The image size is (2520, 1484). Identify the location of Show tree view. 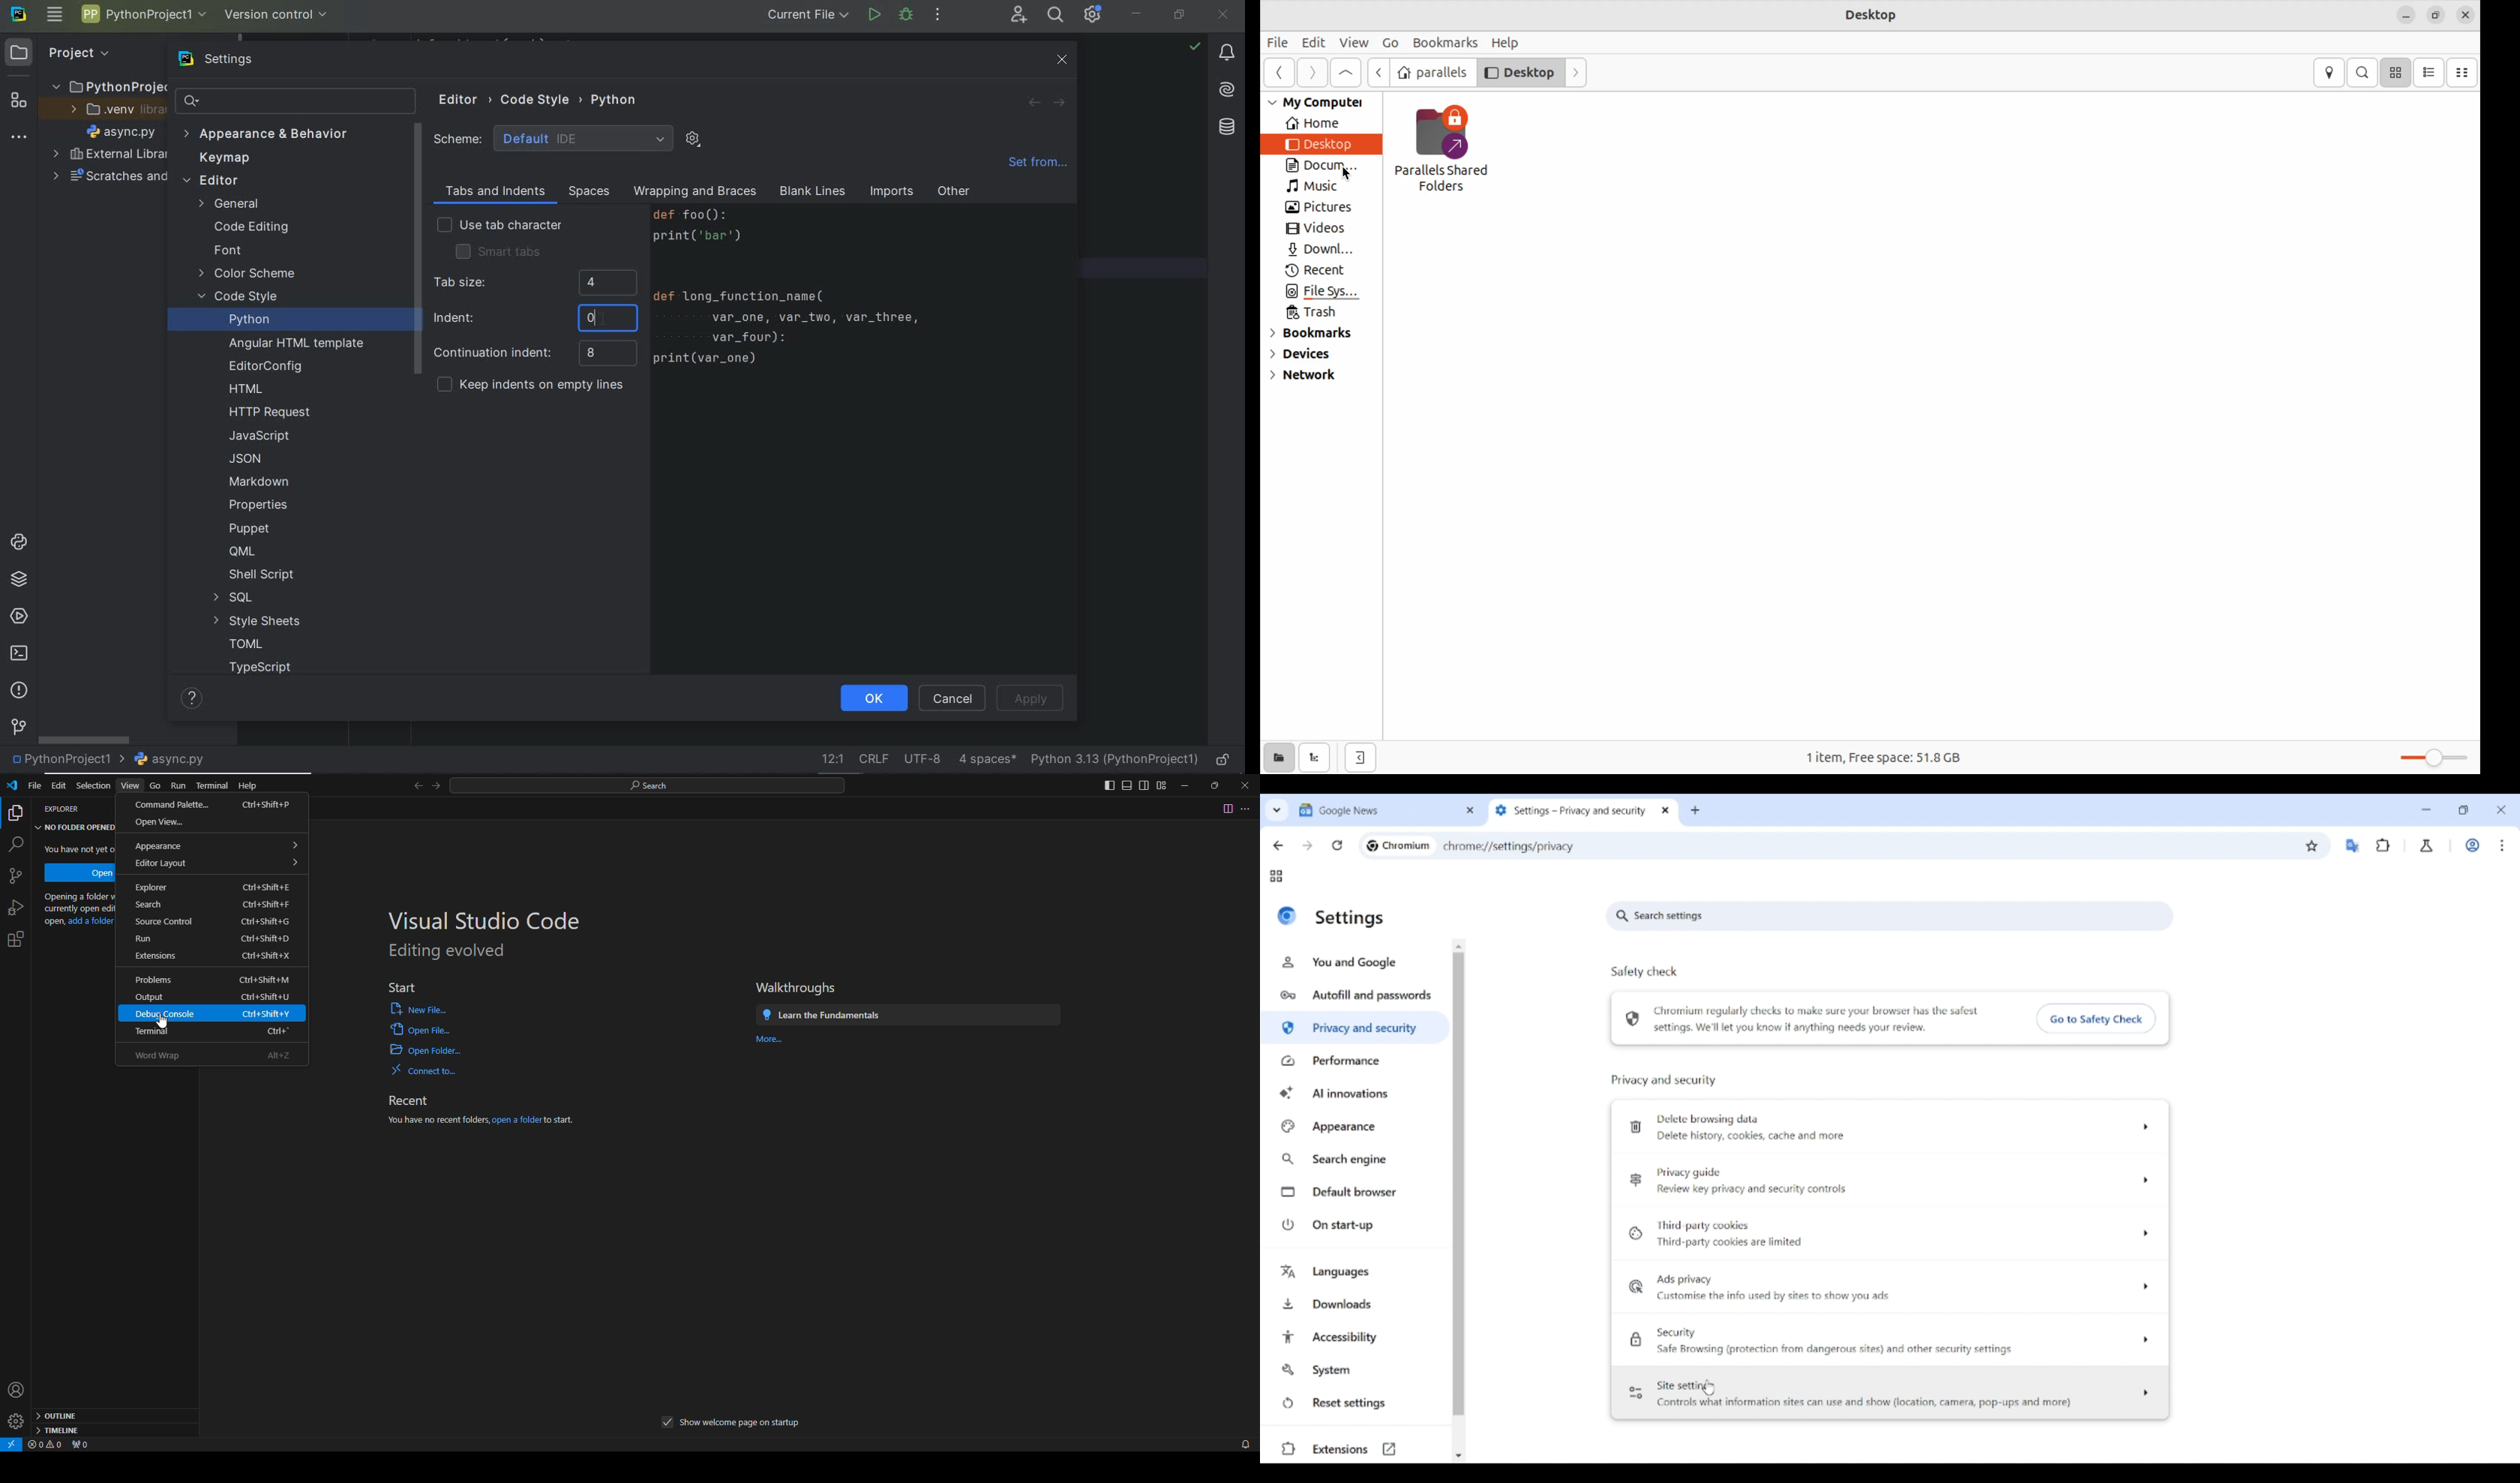
(1314, 759).